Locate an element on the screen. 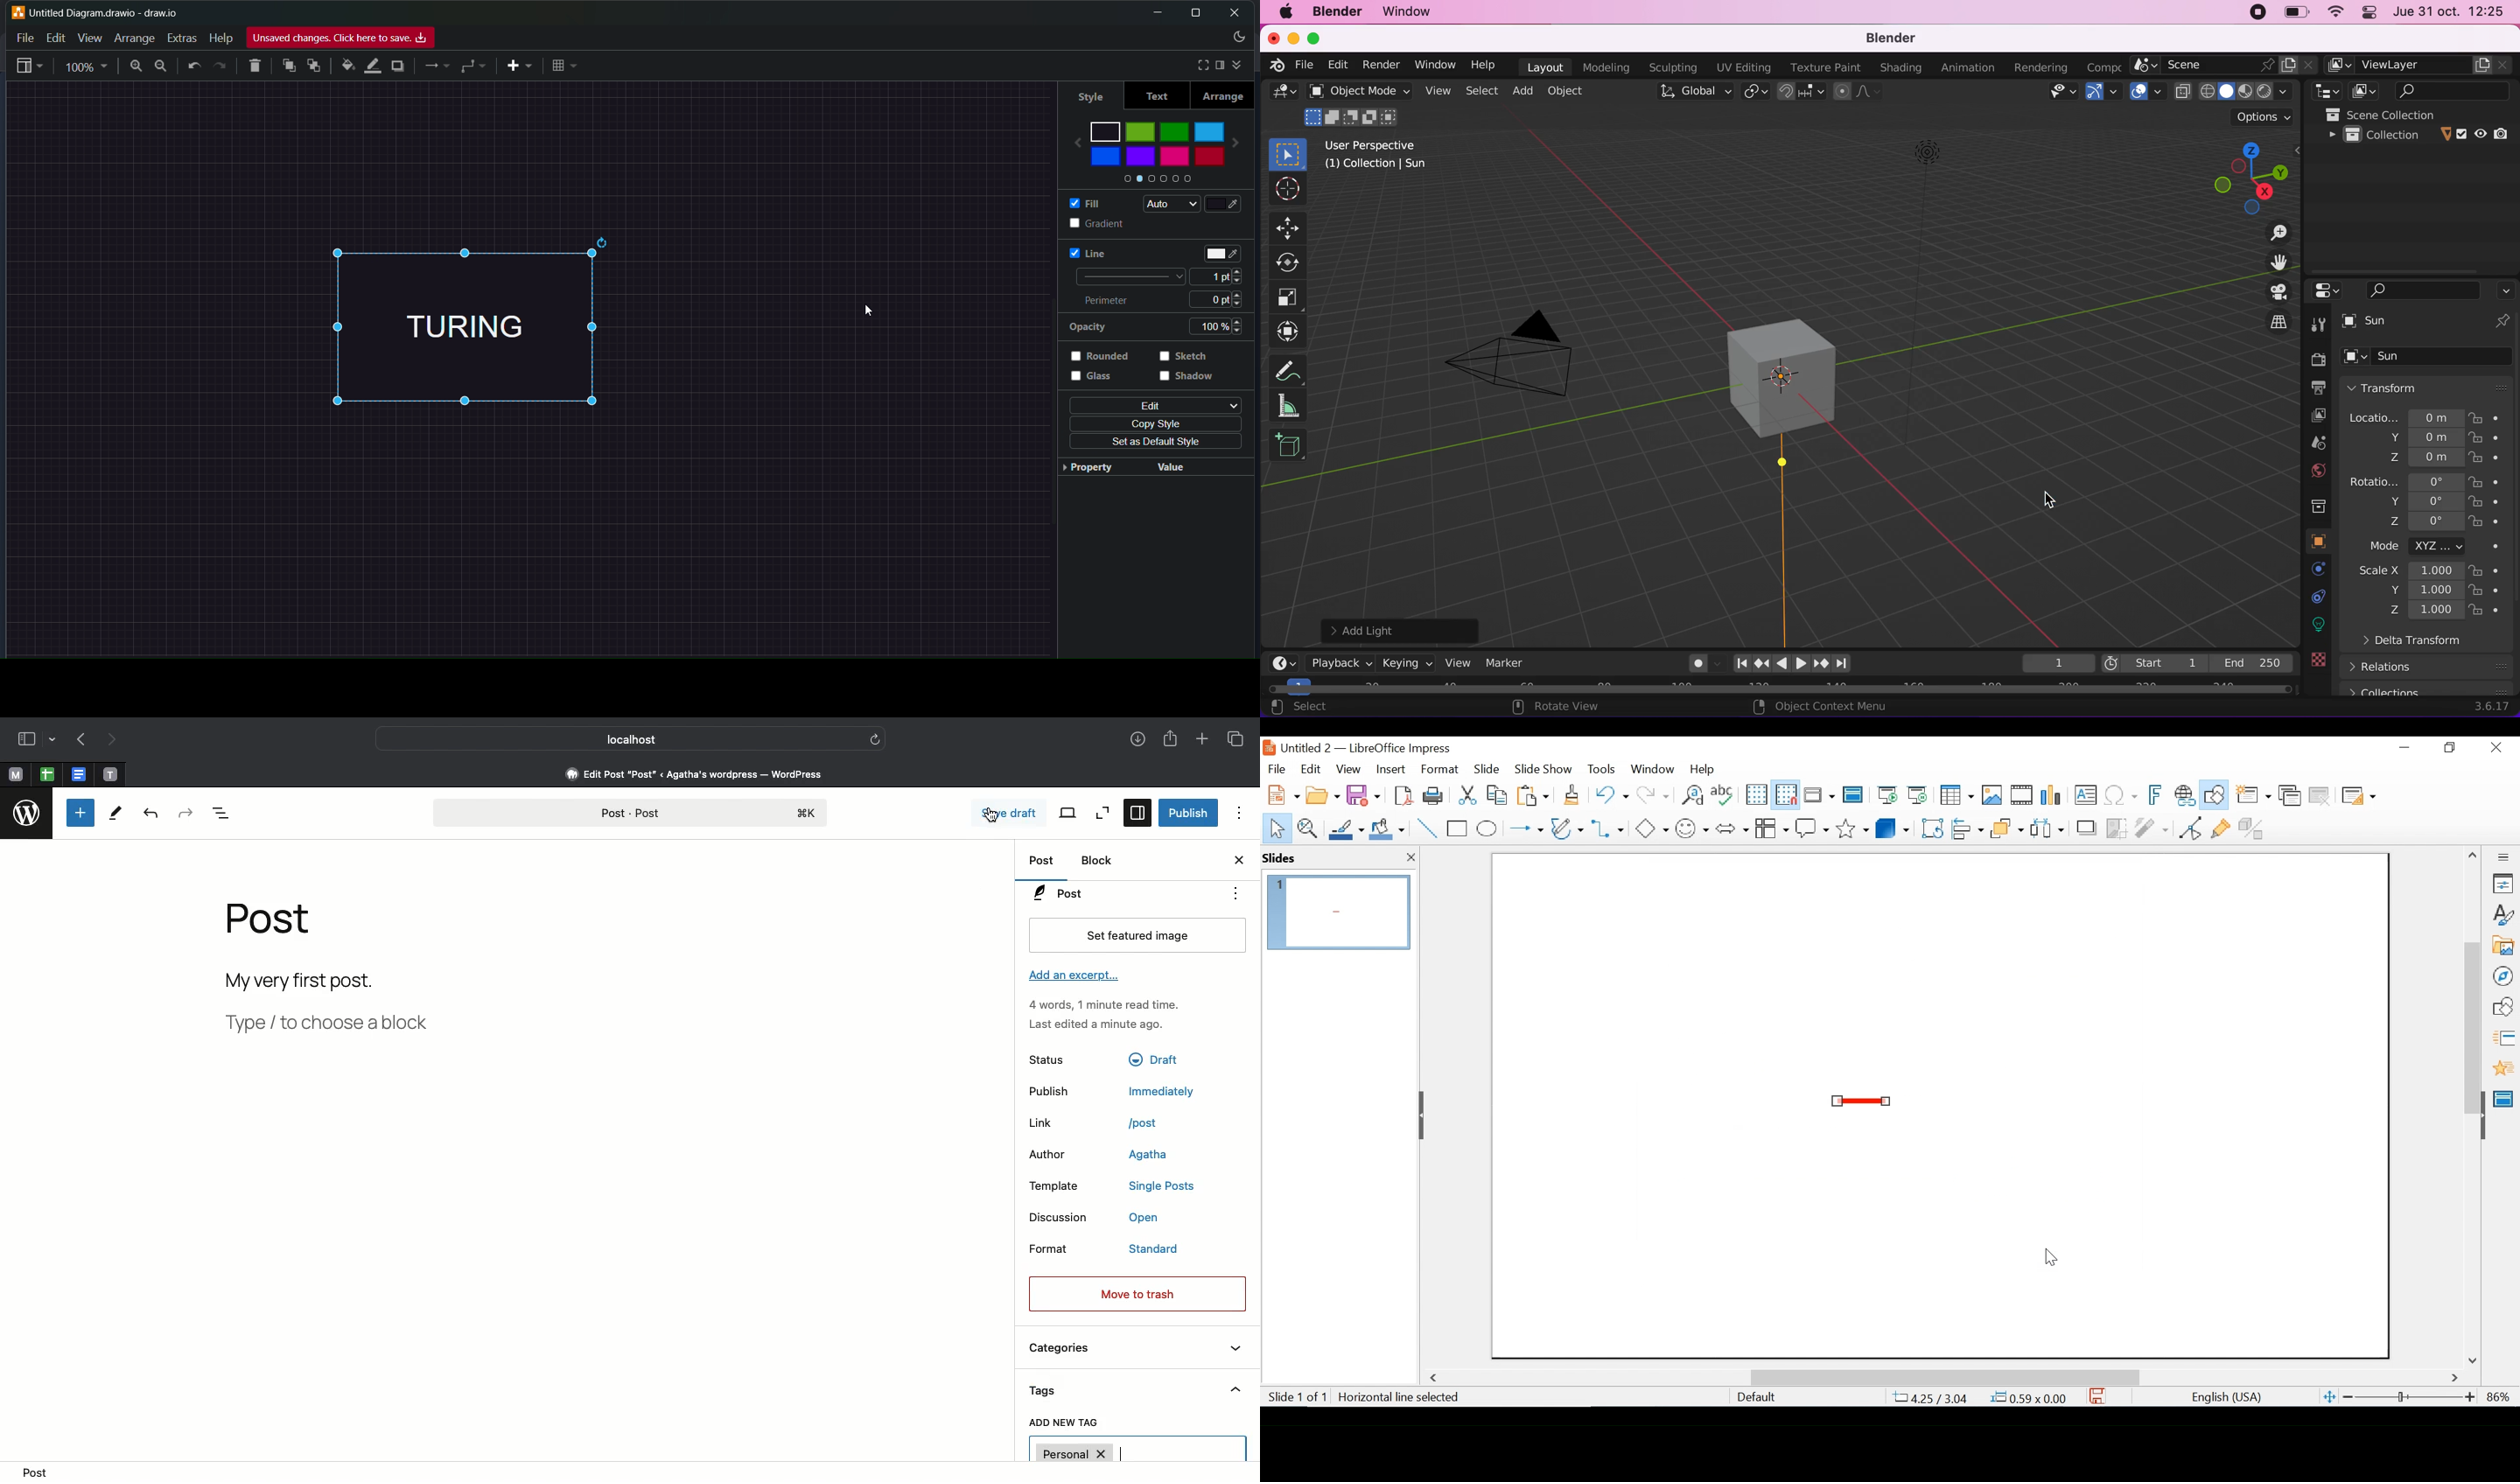 This screenshot has height=1484, width=2520. black is located at coordinates (1106, 129).